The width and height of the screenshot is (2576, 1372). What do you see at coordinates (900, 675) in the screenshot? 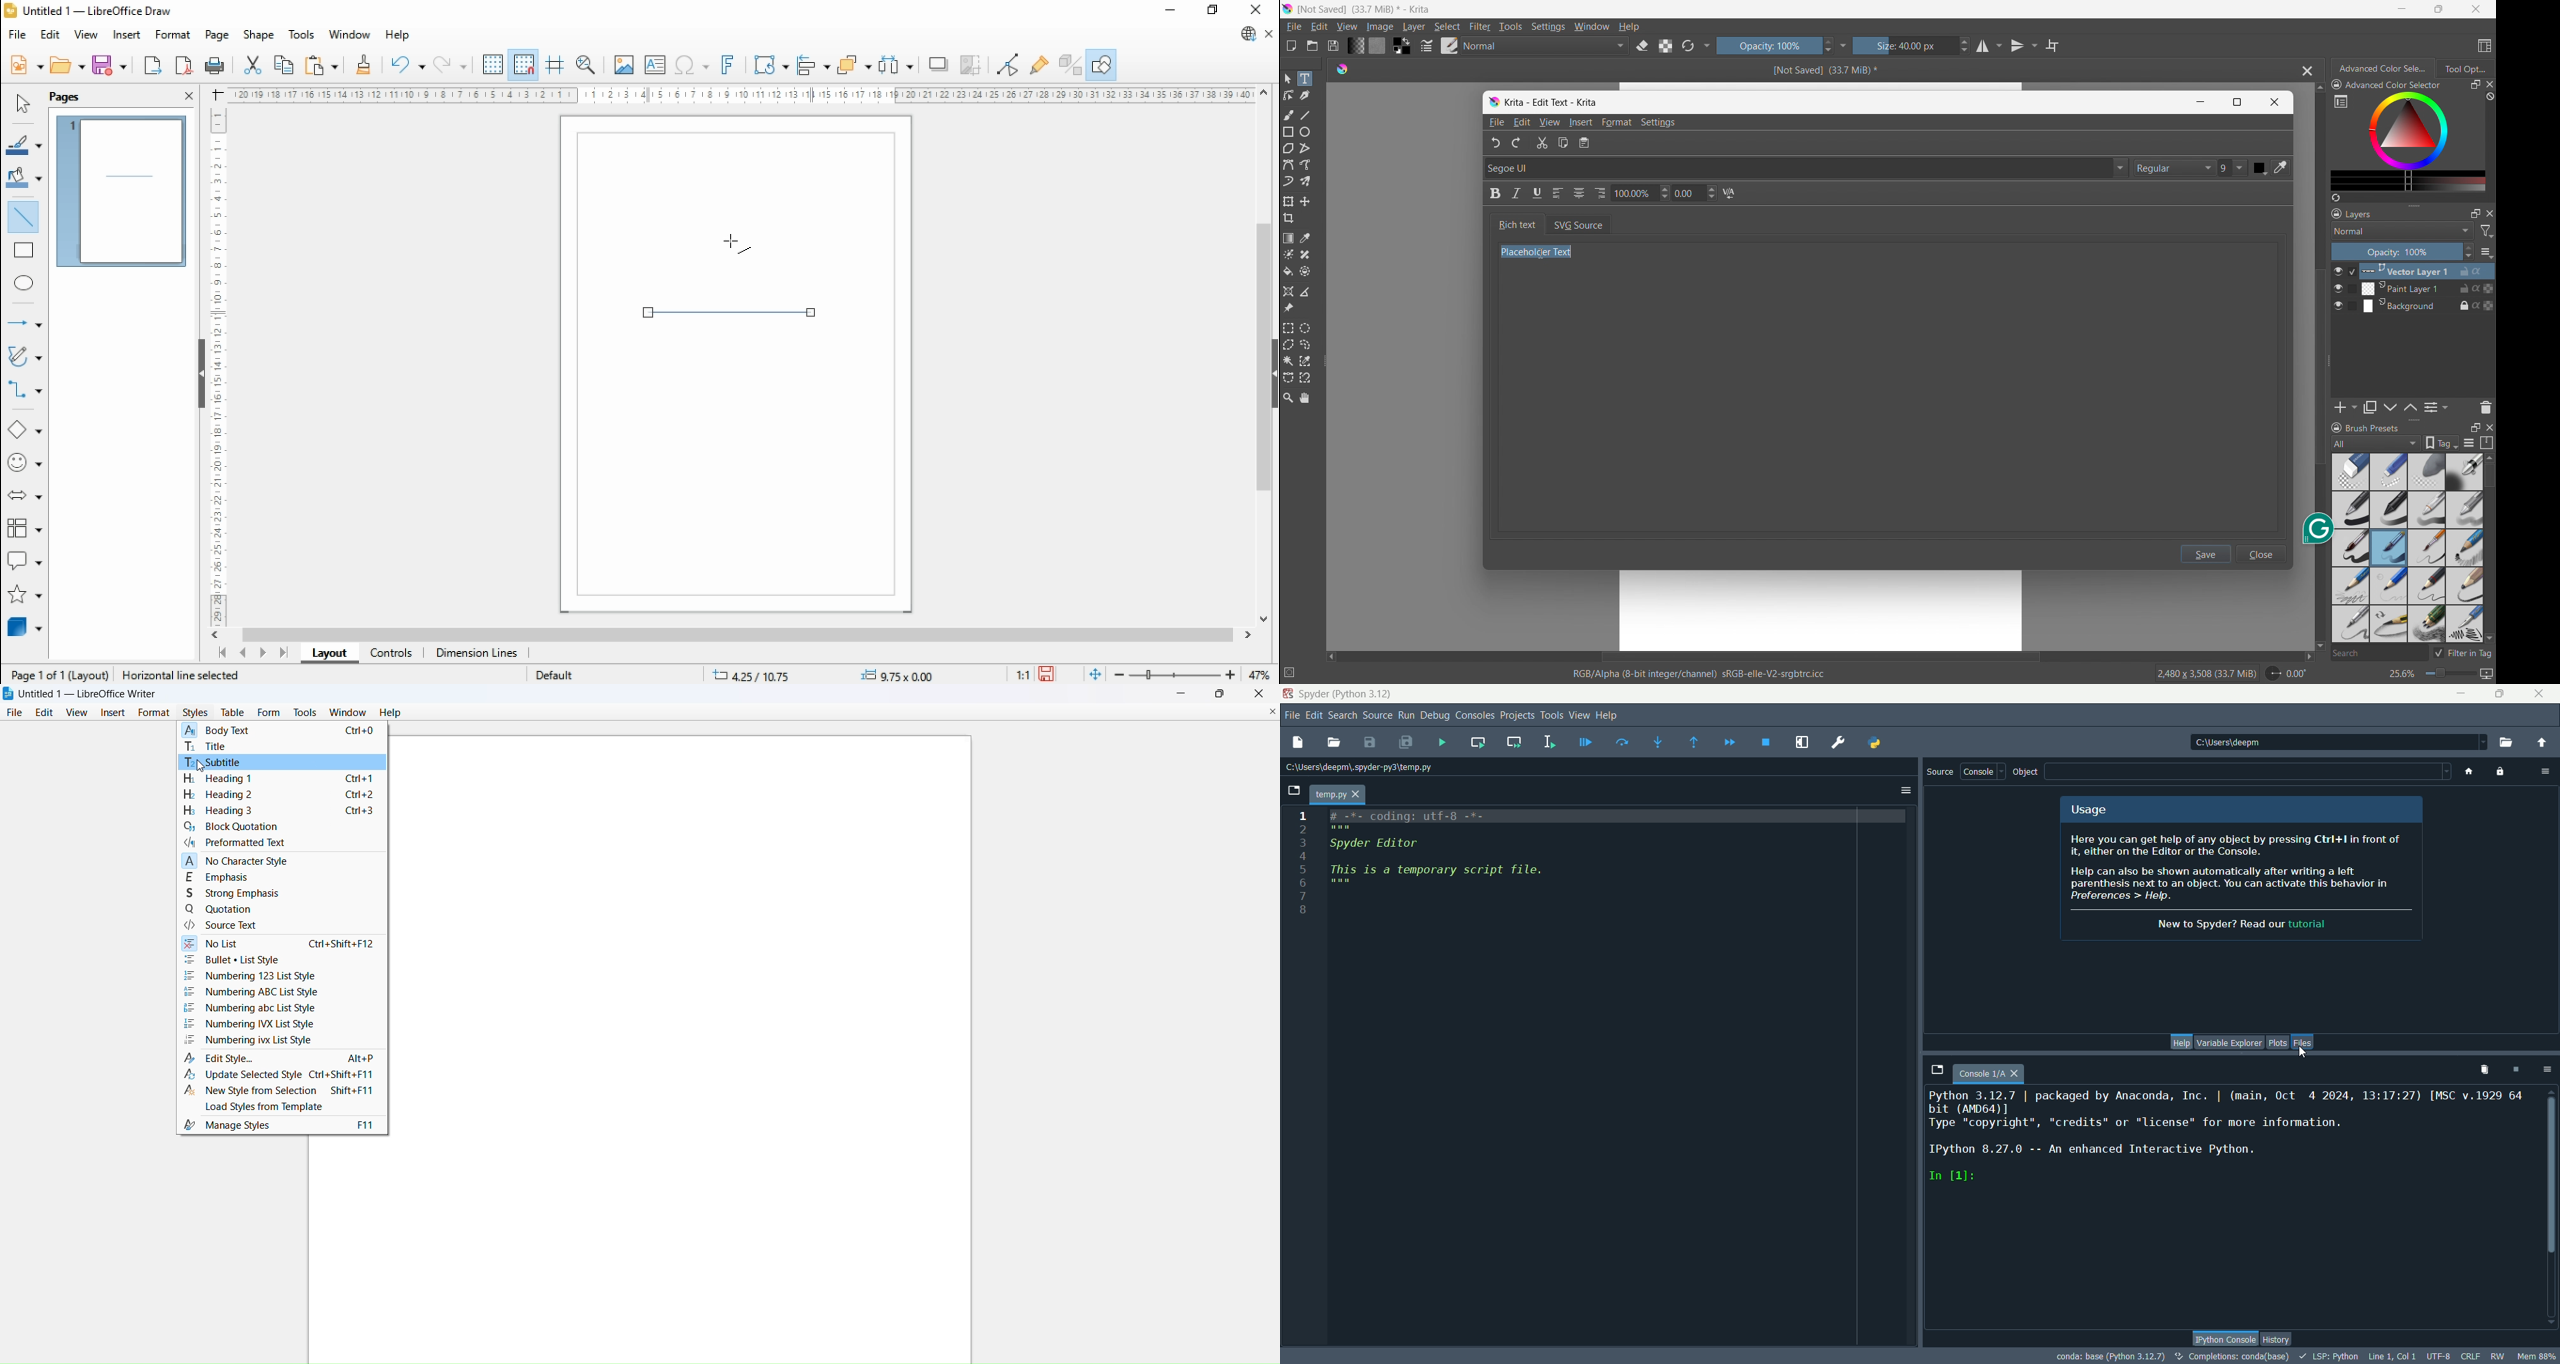
I see `0.00x0.00` at bounding box center [900, 675].